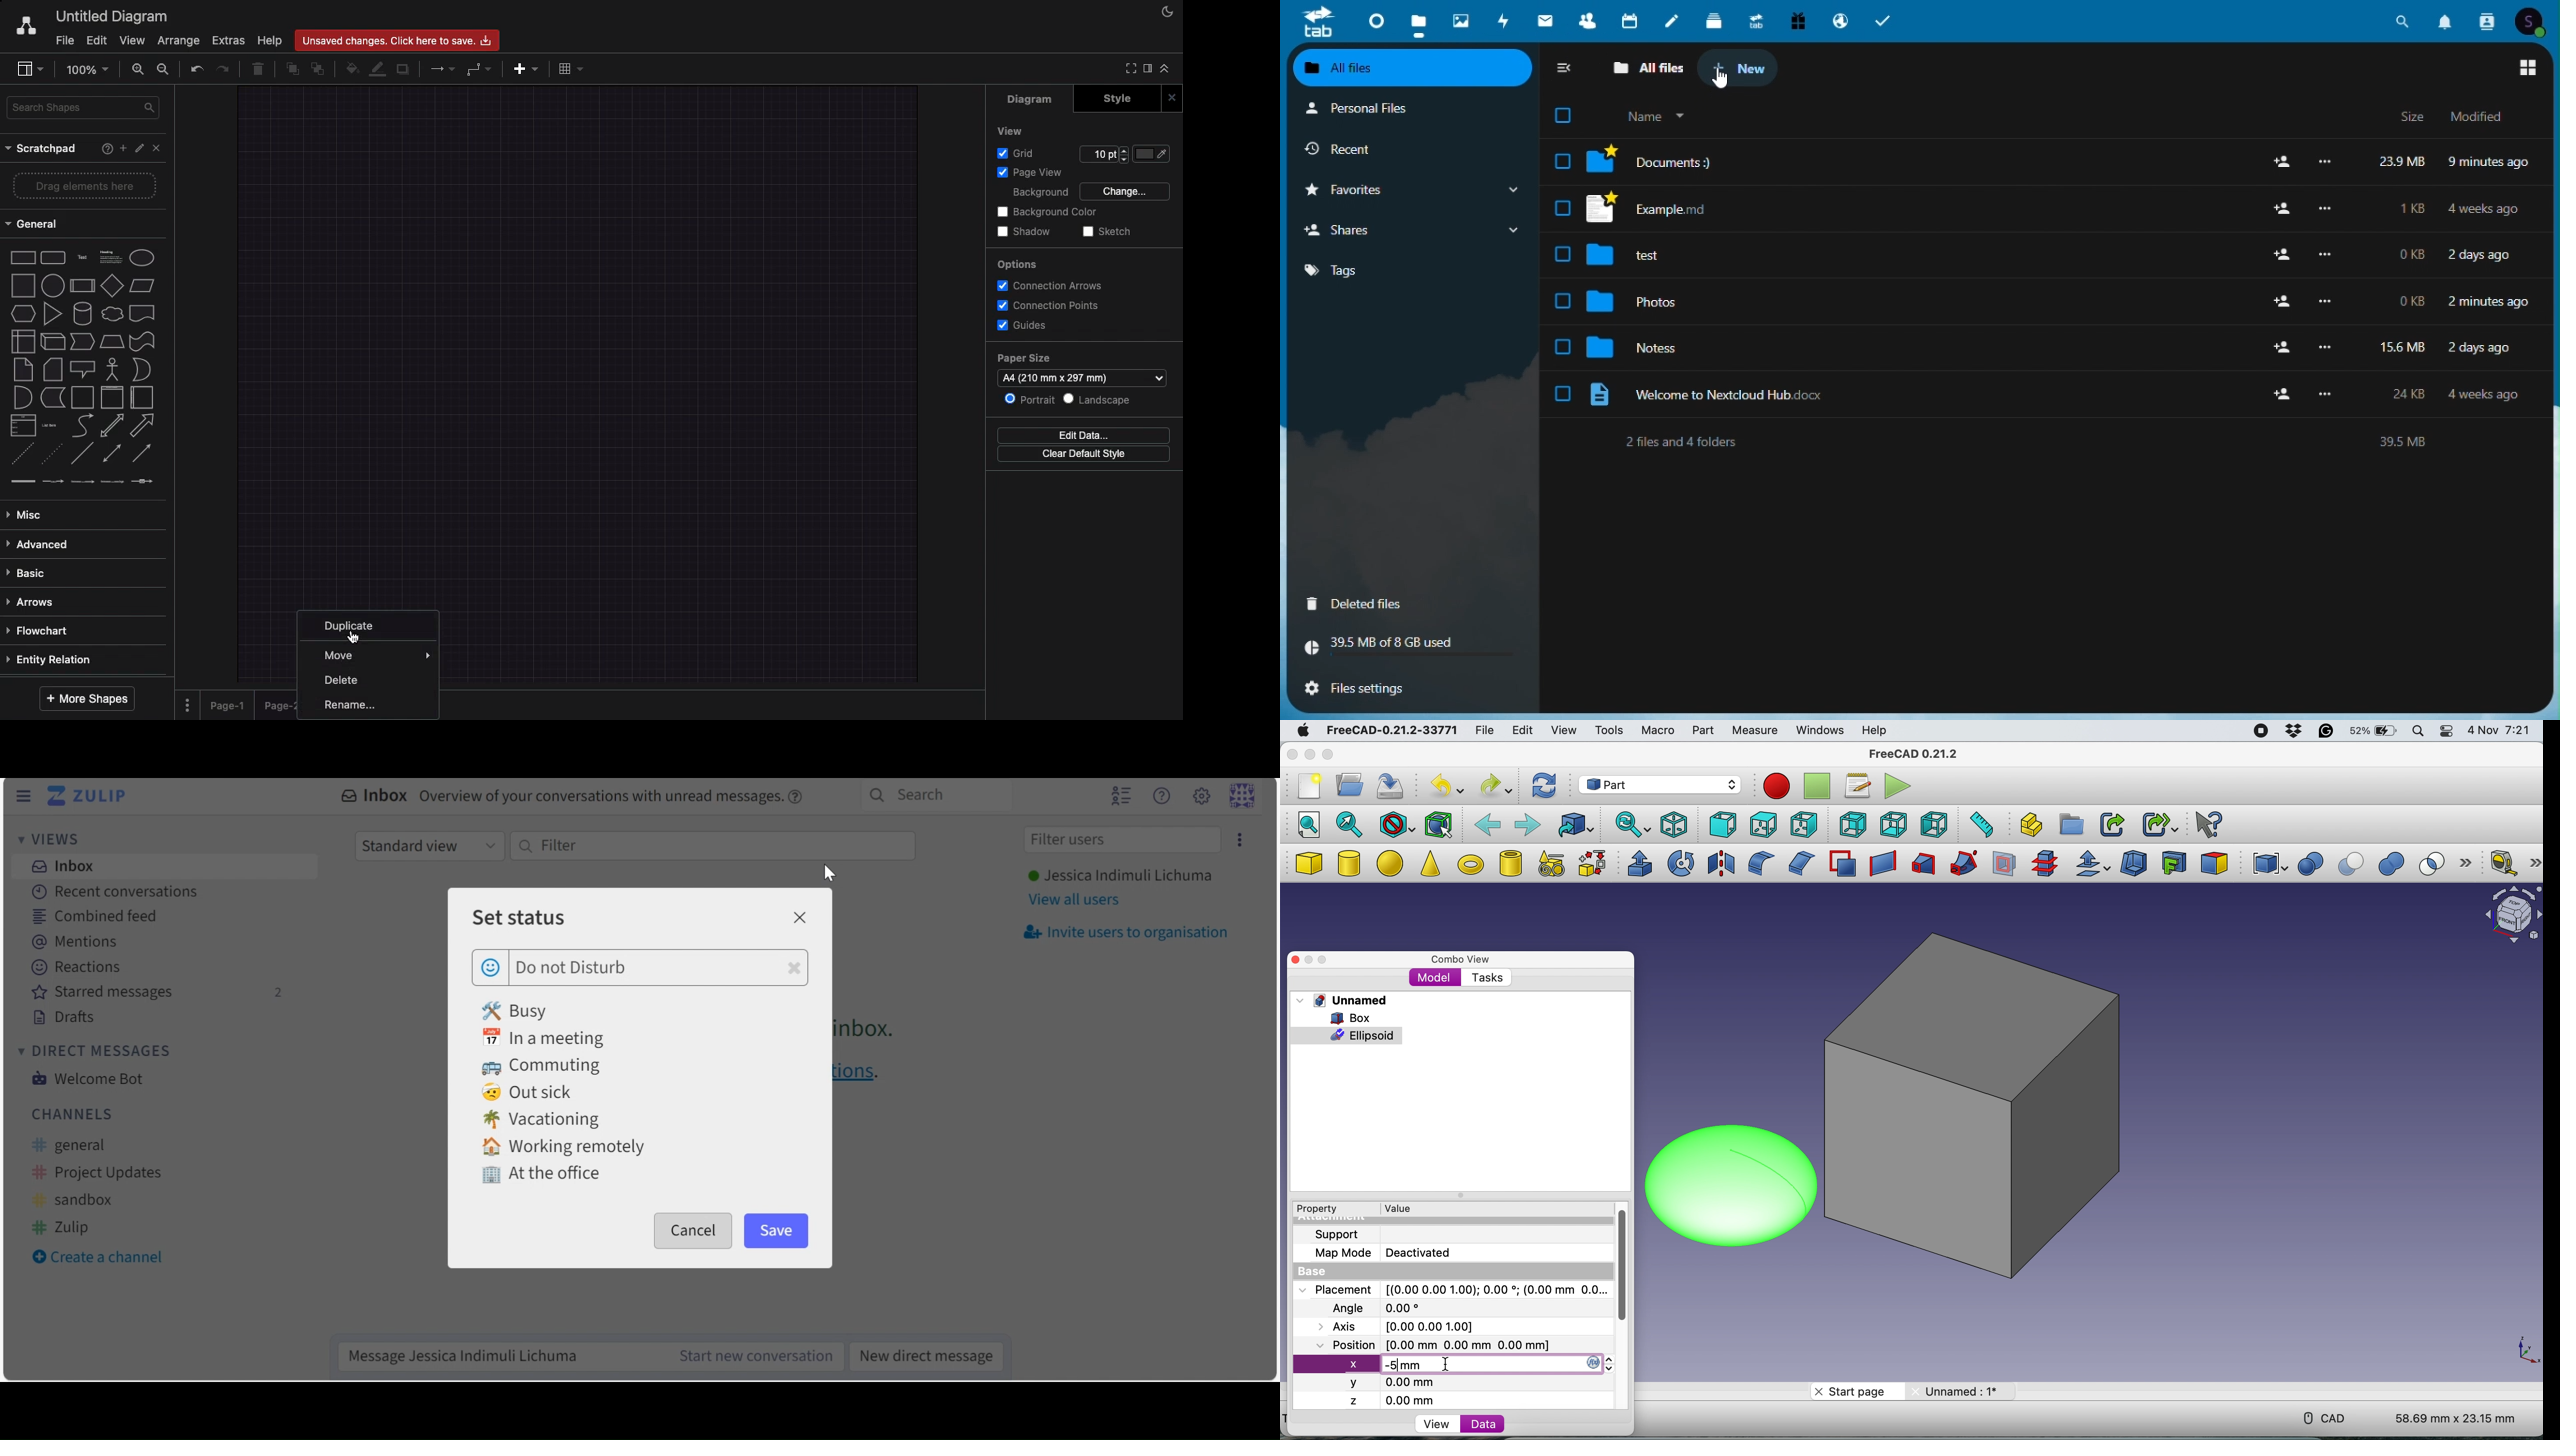 Image resolution: width=2576 pixels, height=1456 pixels. What do you see at coordinates (1953, 1391) in the screenshot?
I see `Unnamed: 1*` at bounding box center [1953, 1391].